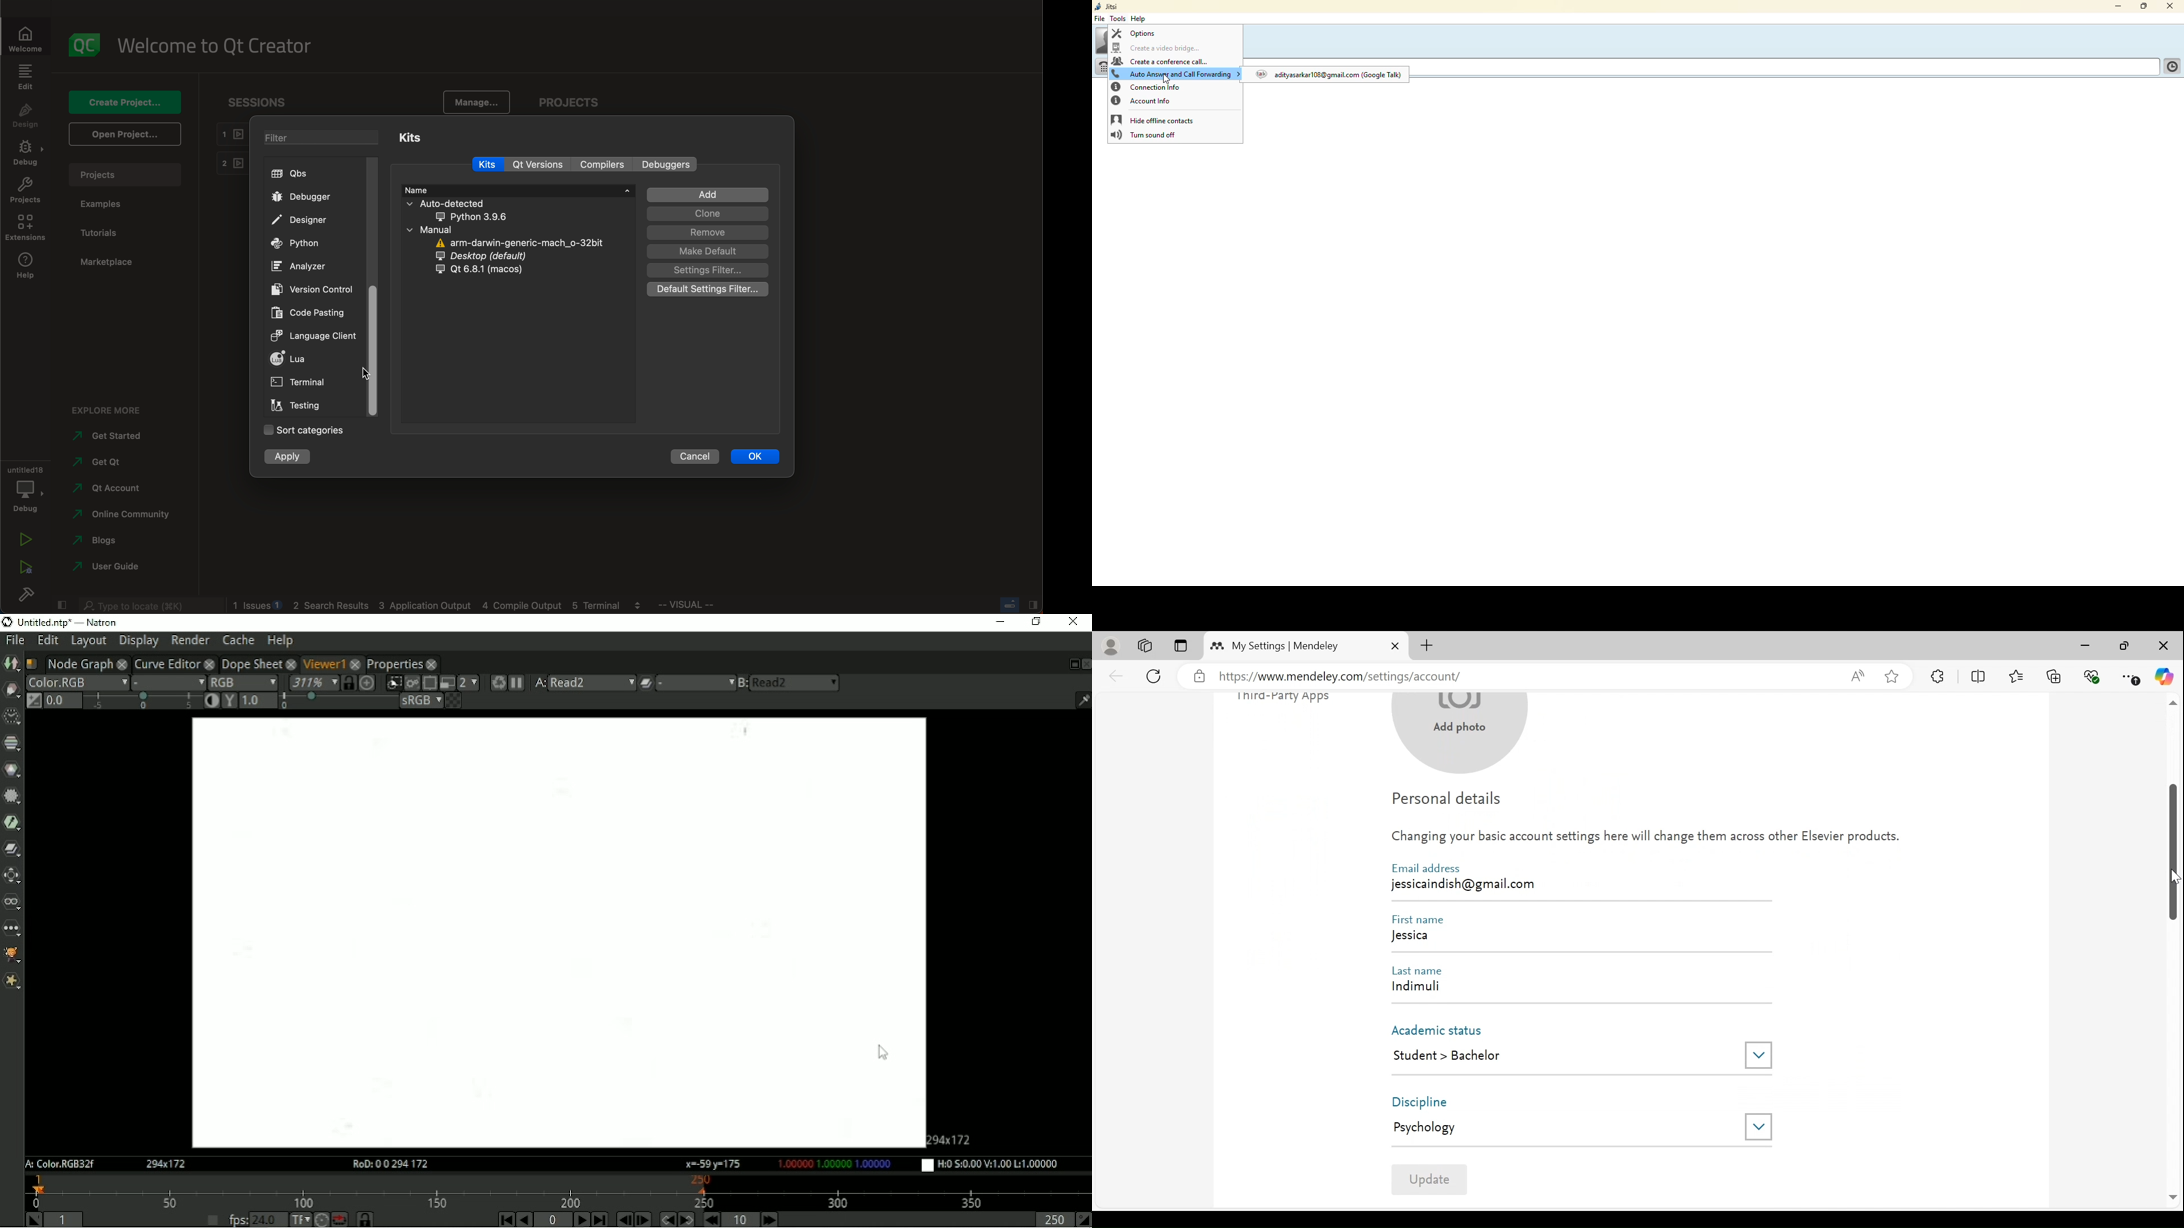  What do you see at coordinates (26, 489) in the screenshot?
I see `debug` at bounding box center [26, 489].